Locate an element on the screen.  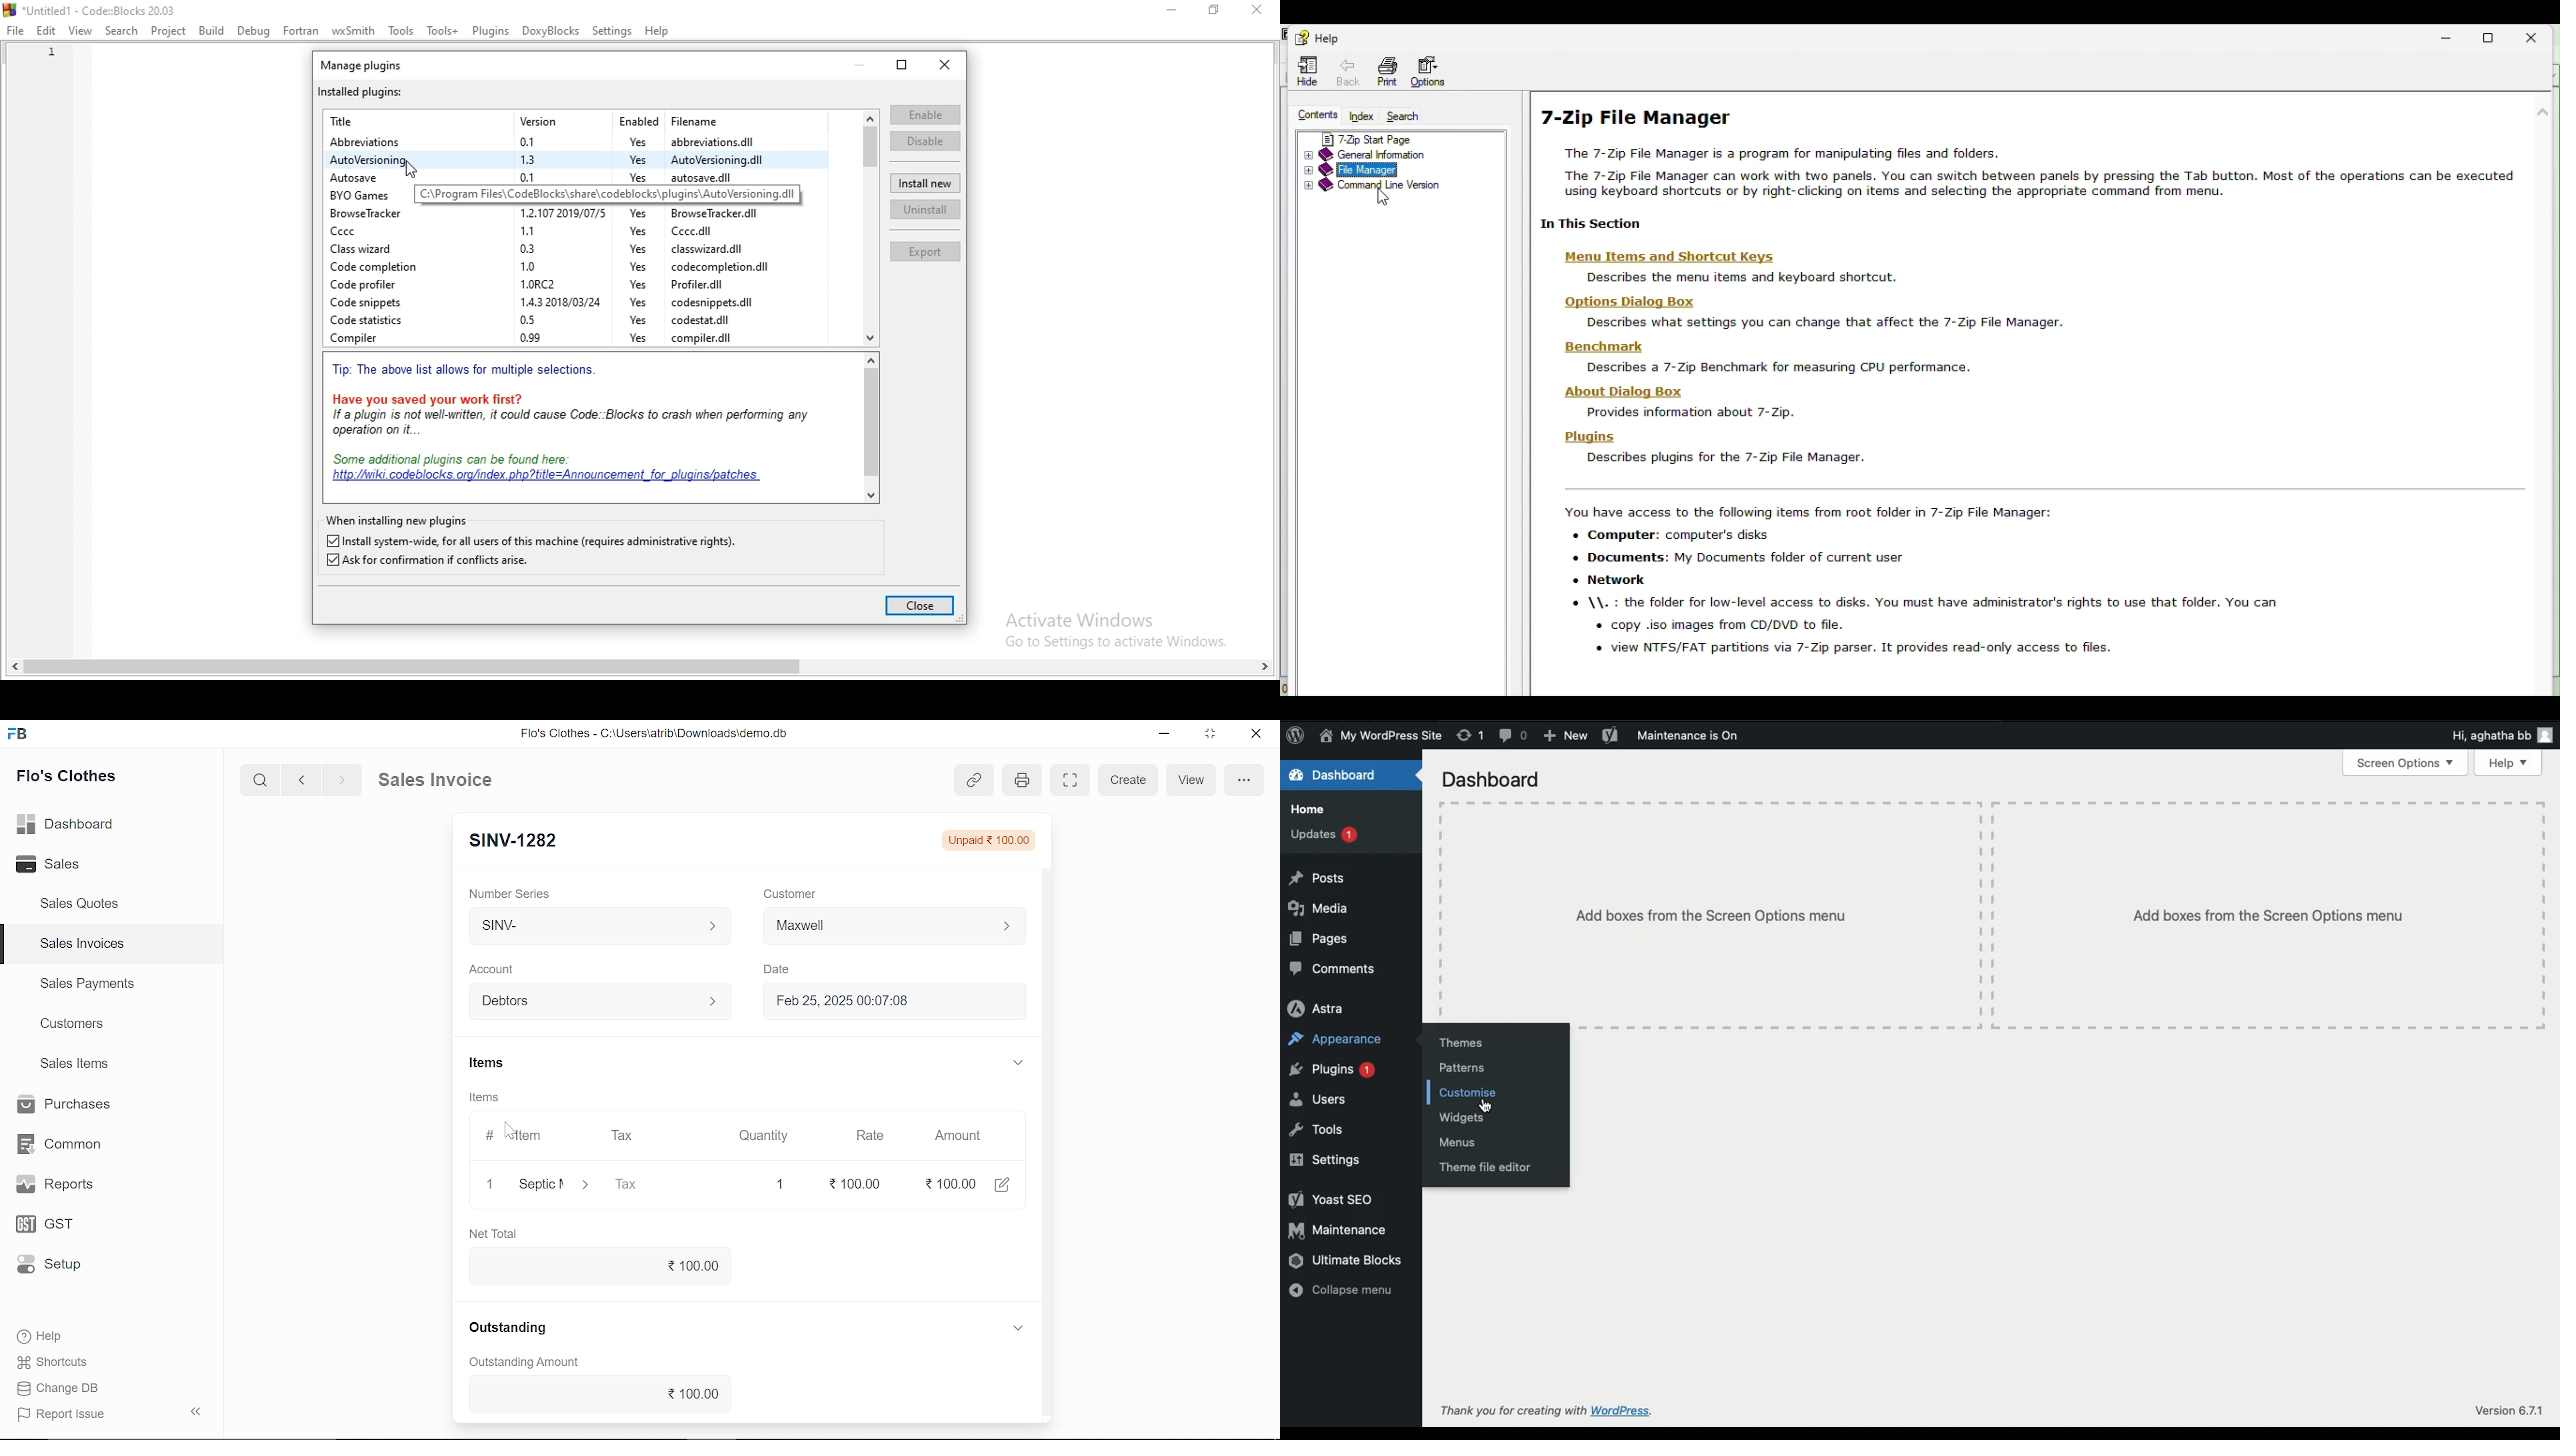
minimize  is located at coordinates (2449, 36).